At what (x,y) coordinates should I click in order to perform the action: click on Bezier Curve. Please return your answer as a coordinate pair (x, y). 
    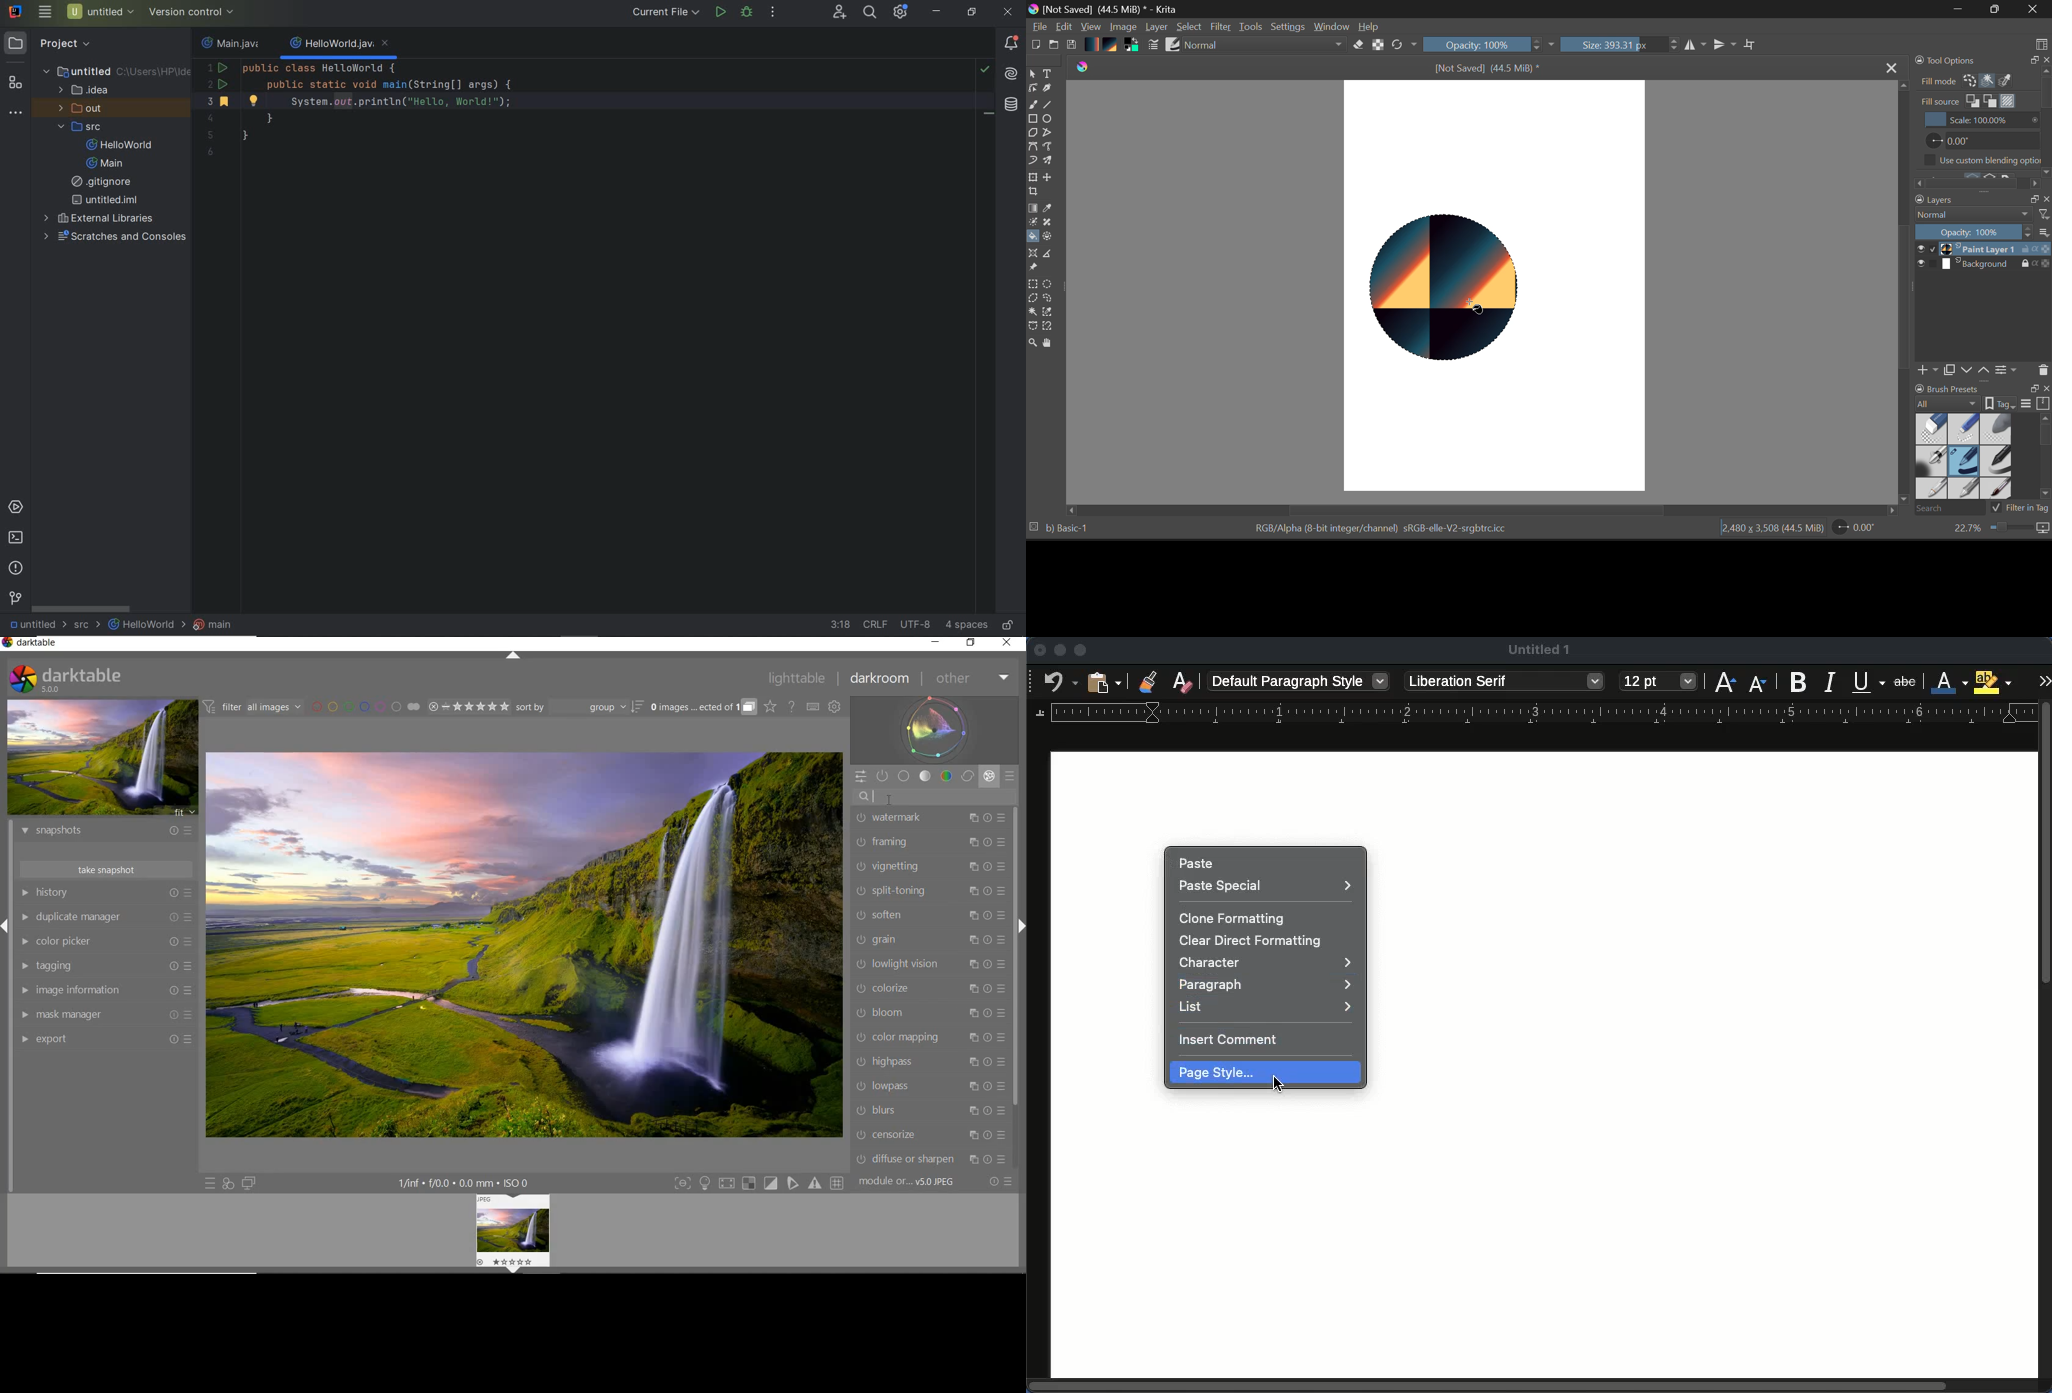
    Looking at the image, I should click on (1033, 327).